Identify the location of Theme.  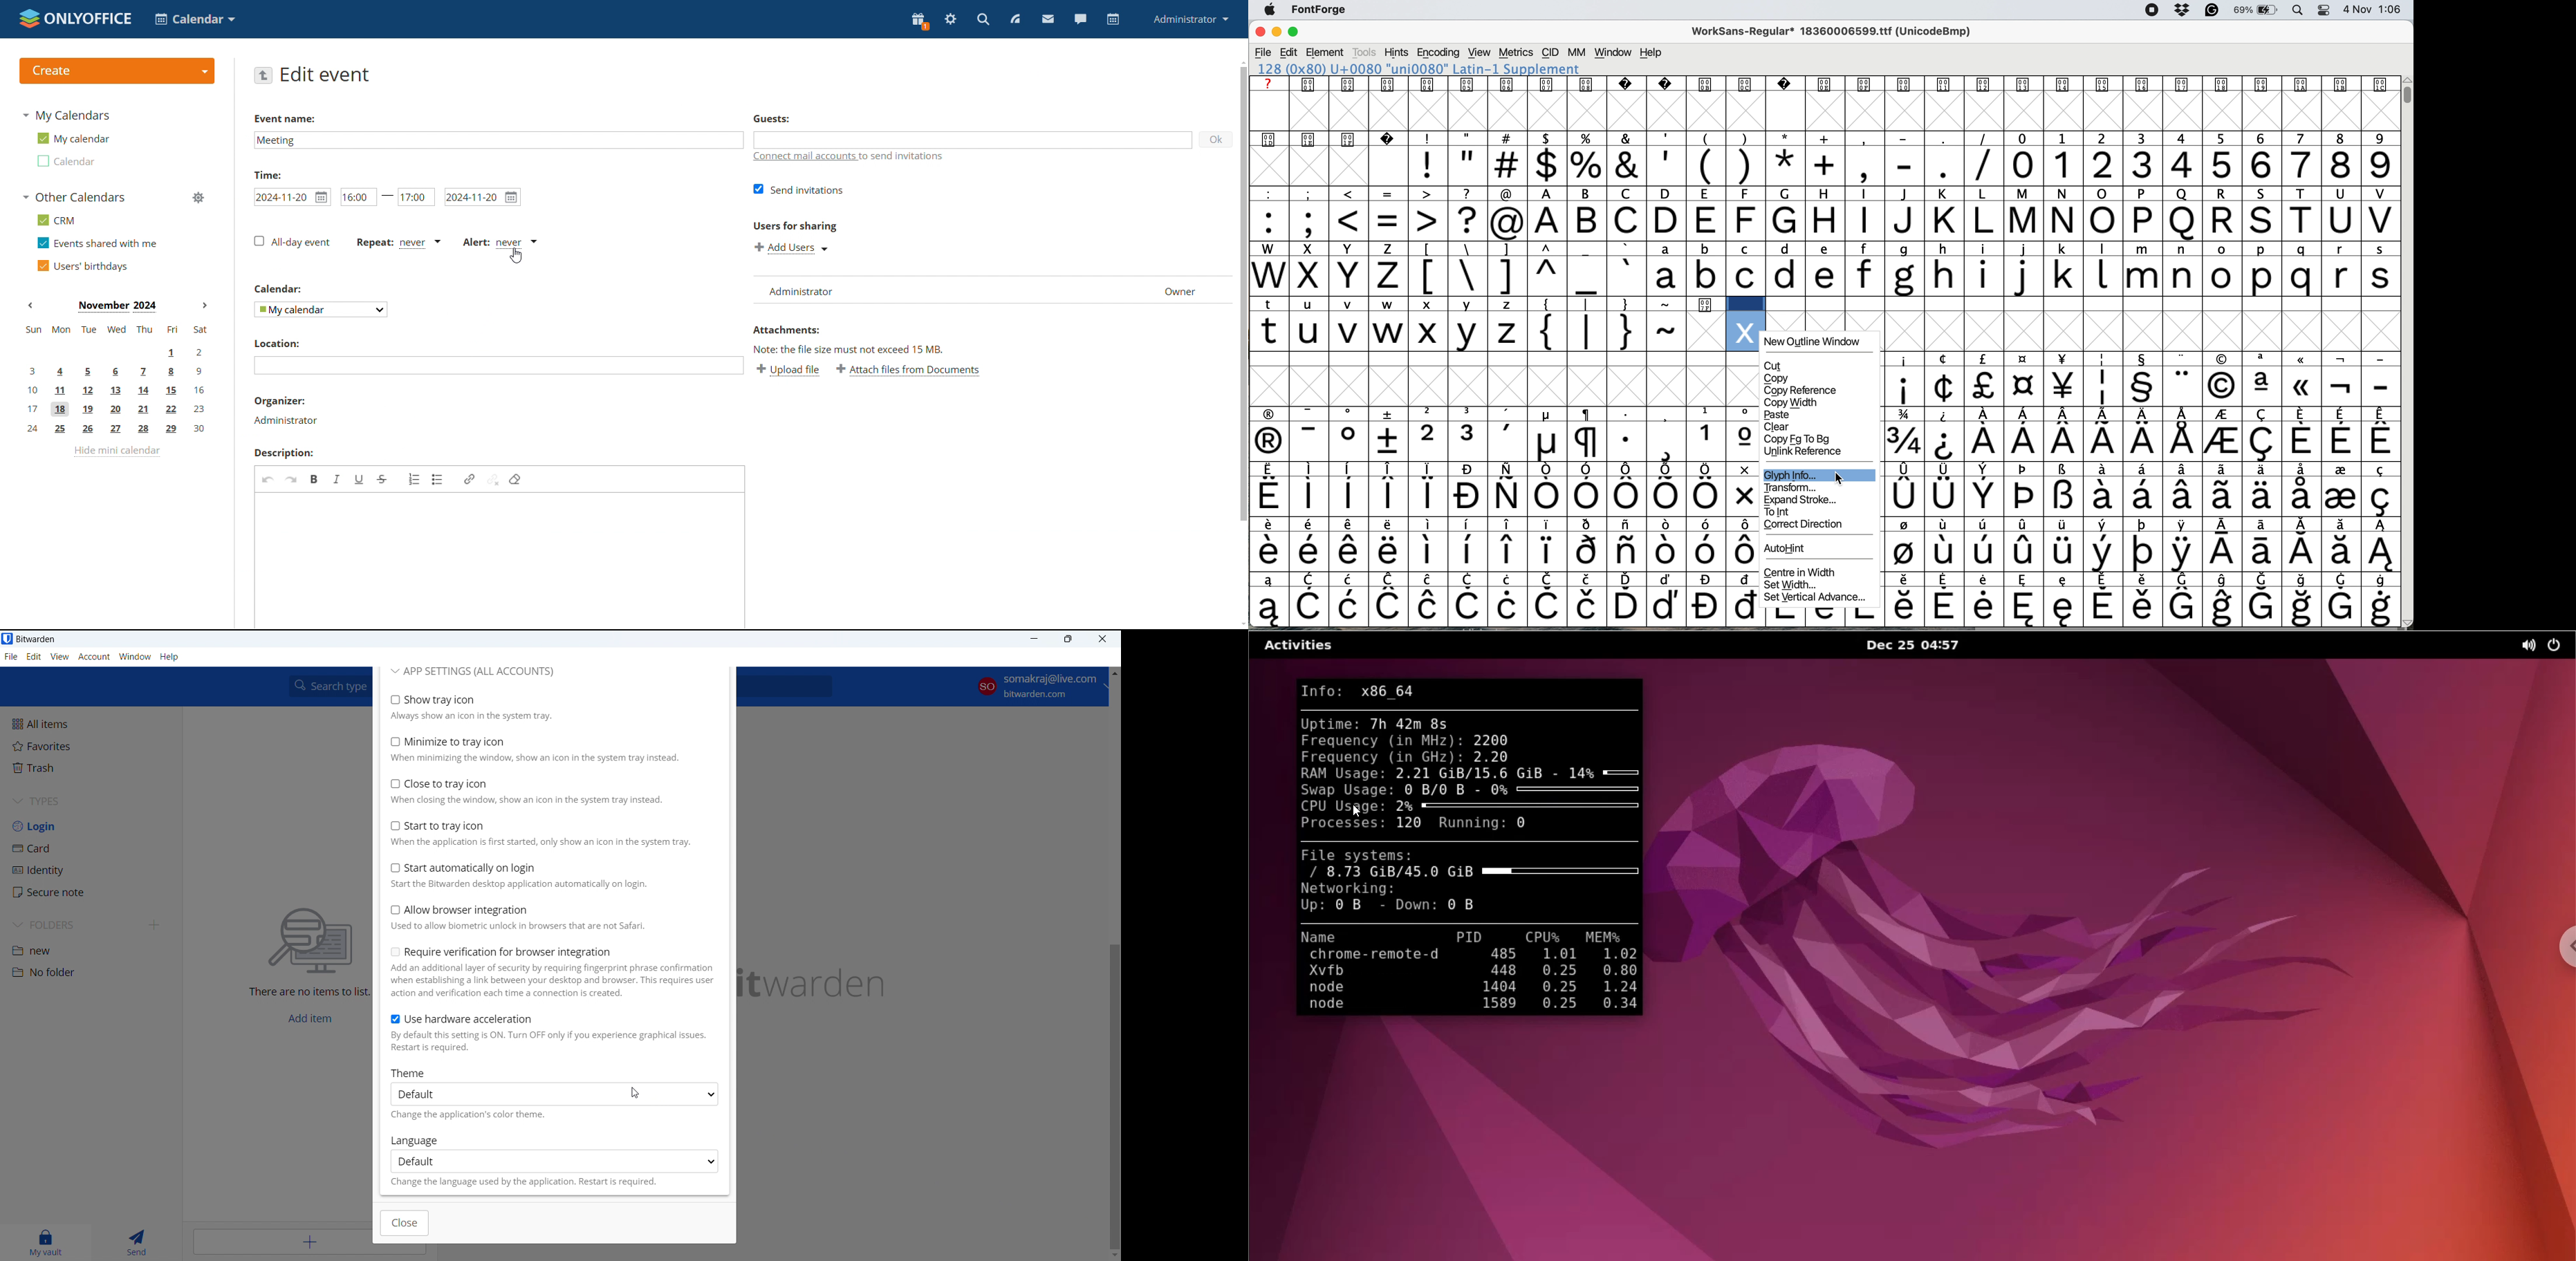
(411, 1072).